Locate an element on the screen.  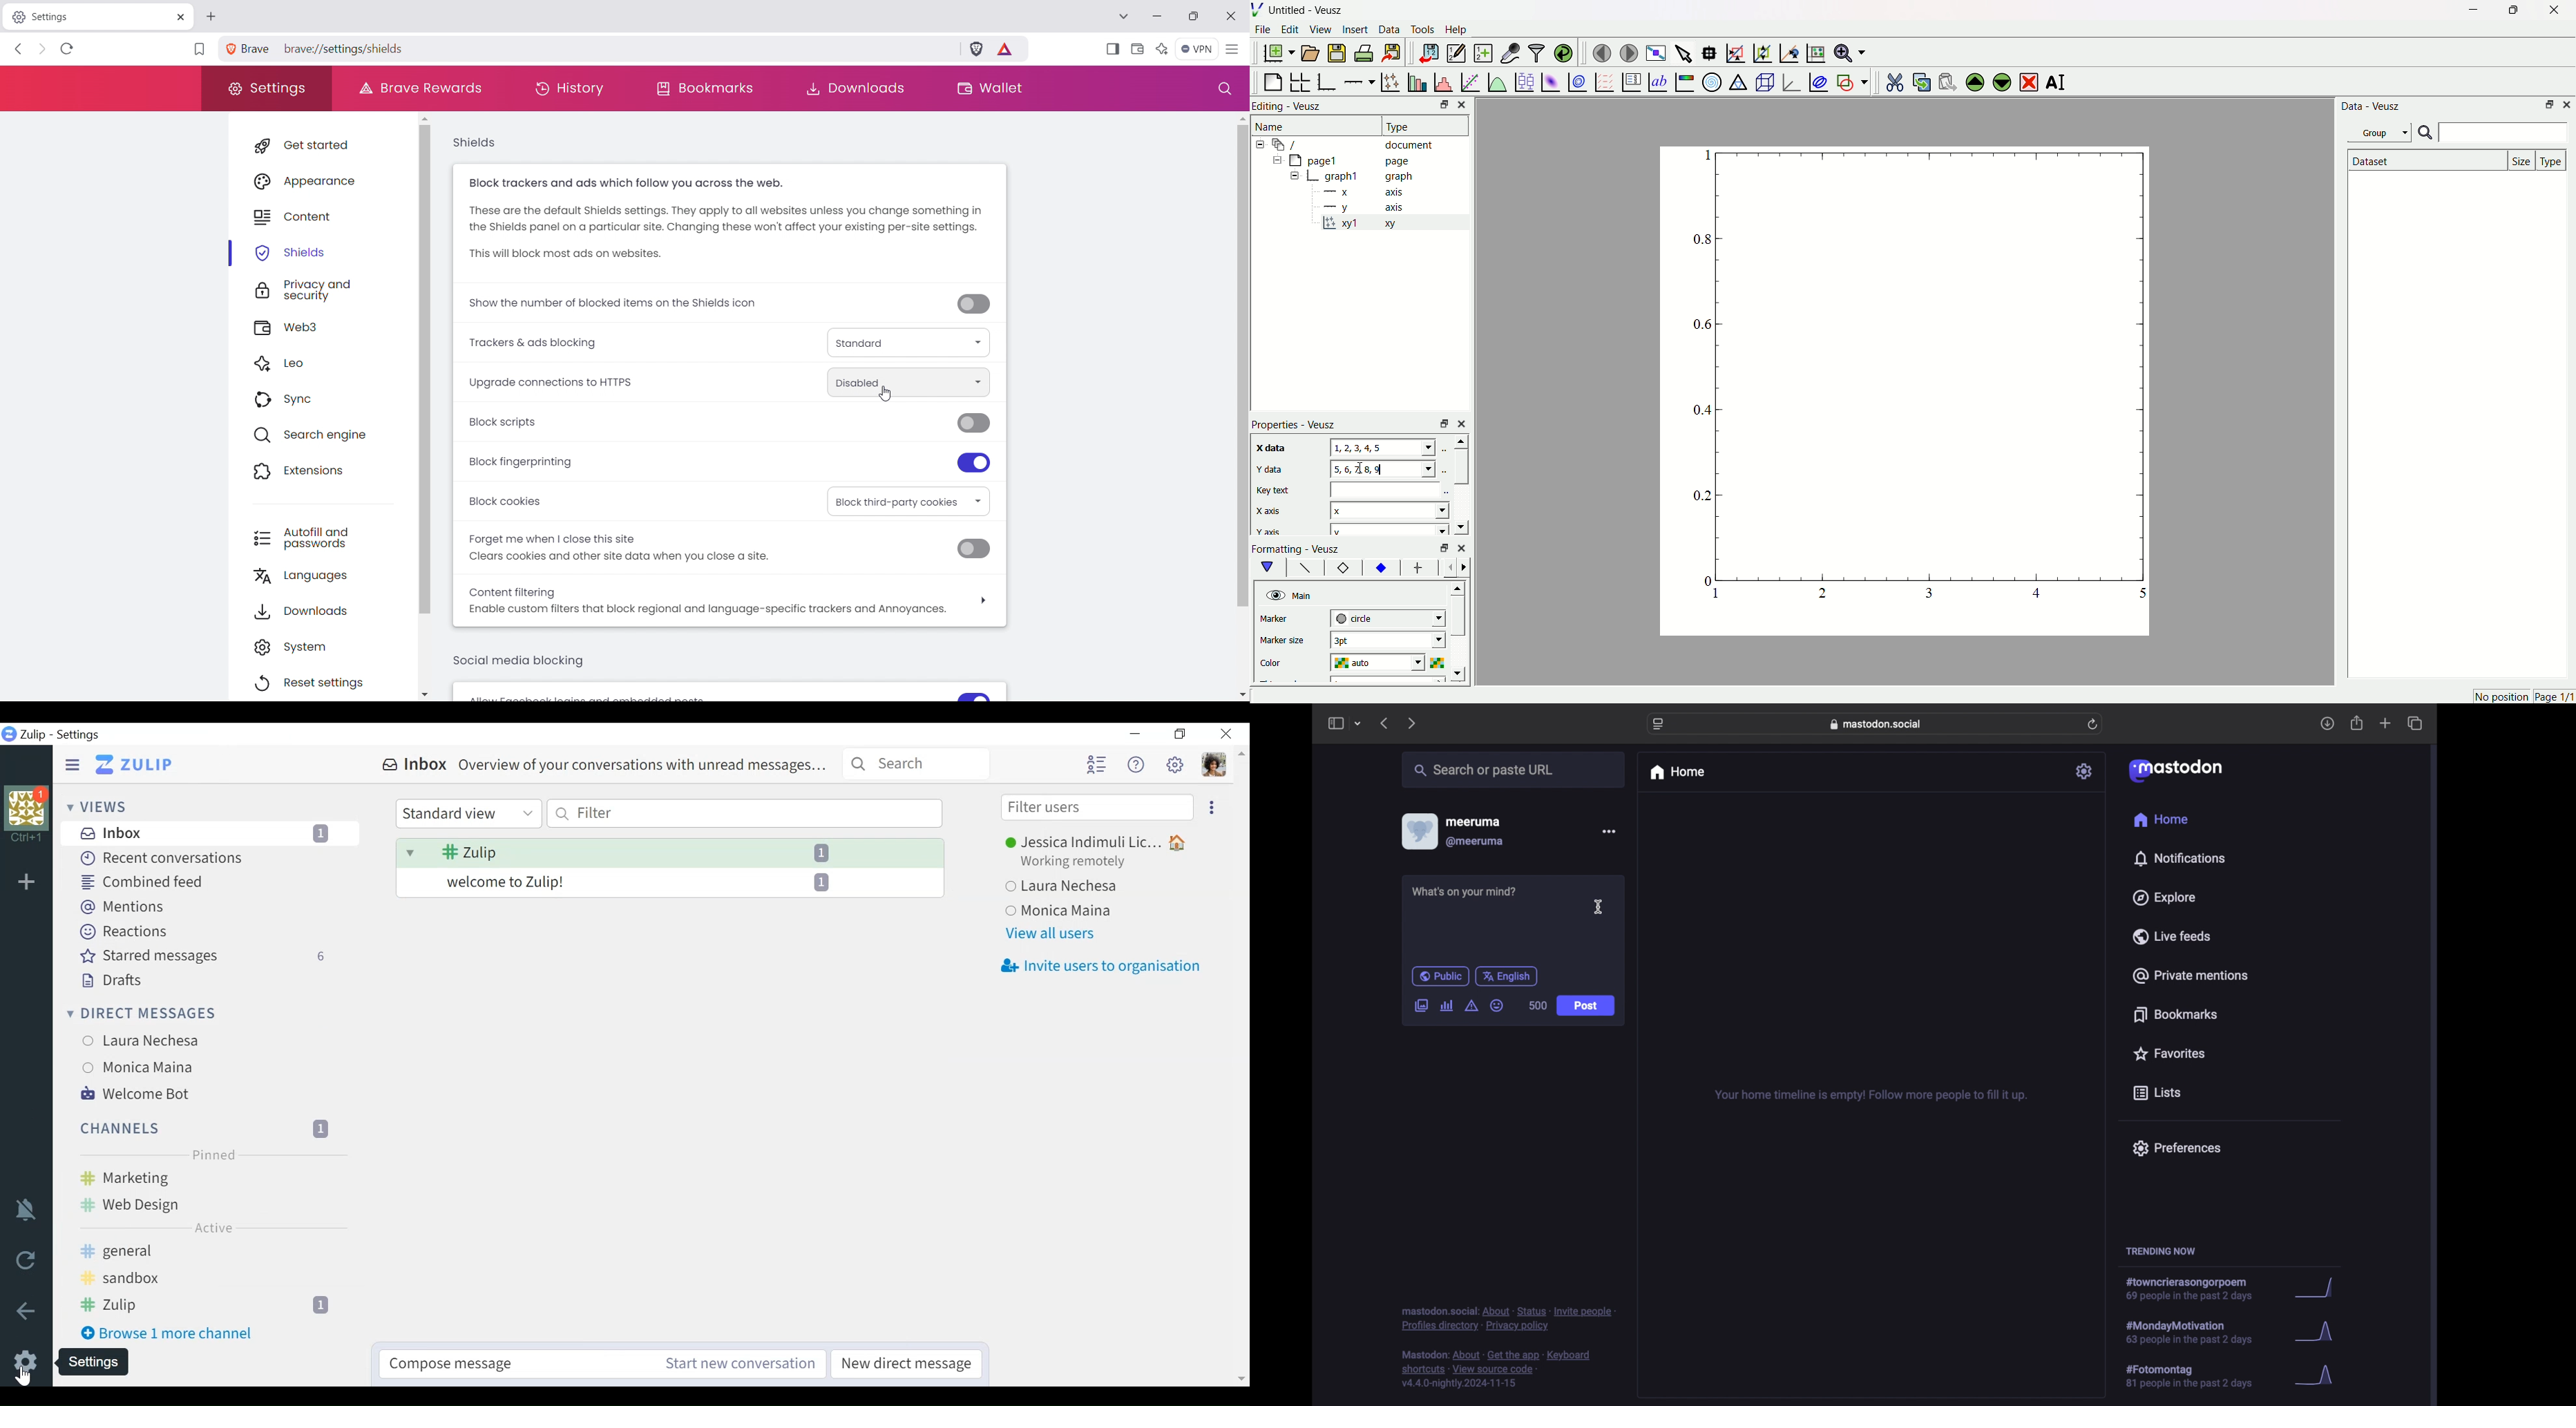
search or paste url is located at coordinates (1483, 770).